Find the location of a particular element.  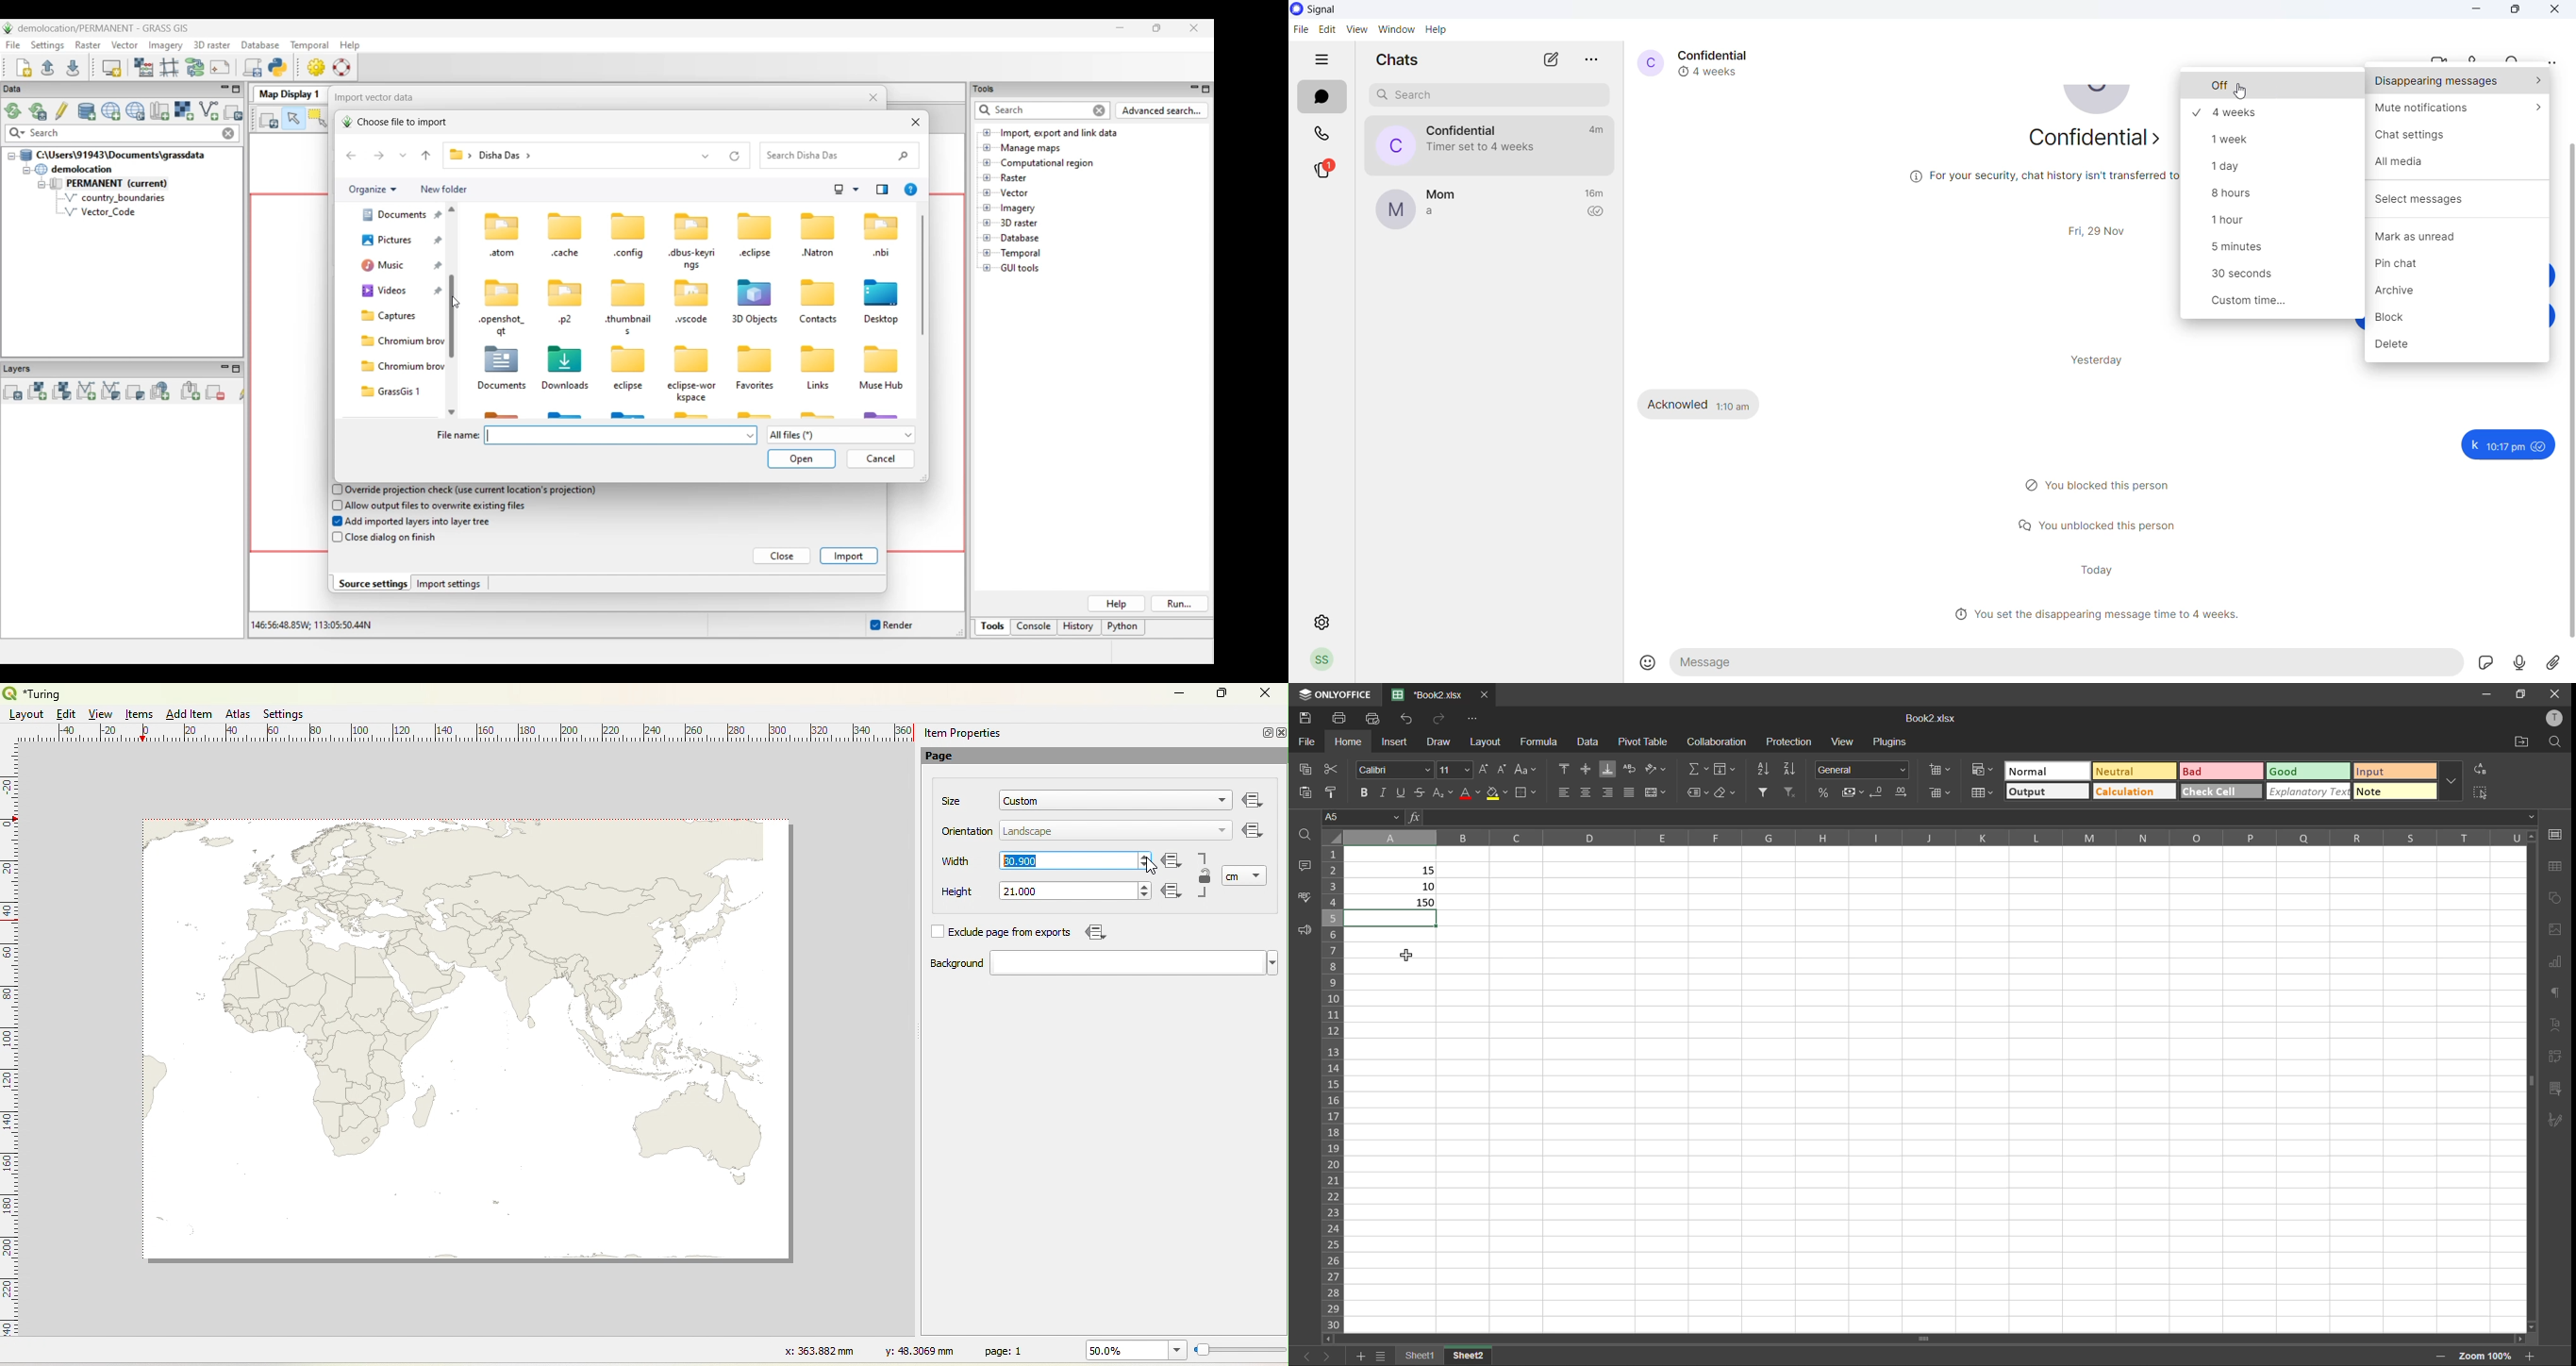

filter is located at coordinates (1765, 791).